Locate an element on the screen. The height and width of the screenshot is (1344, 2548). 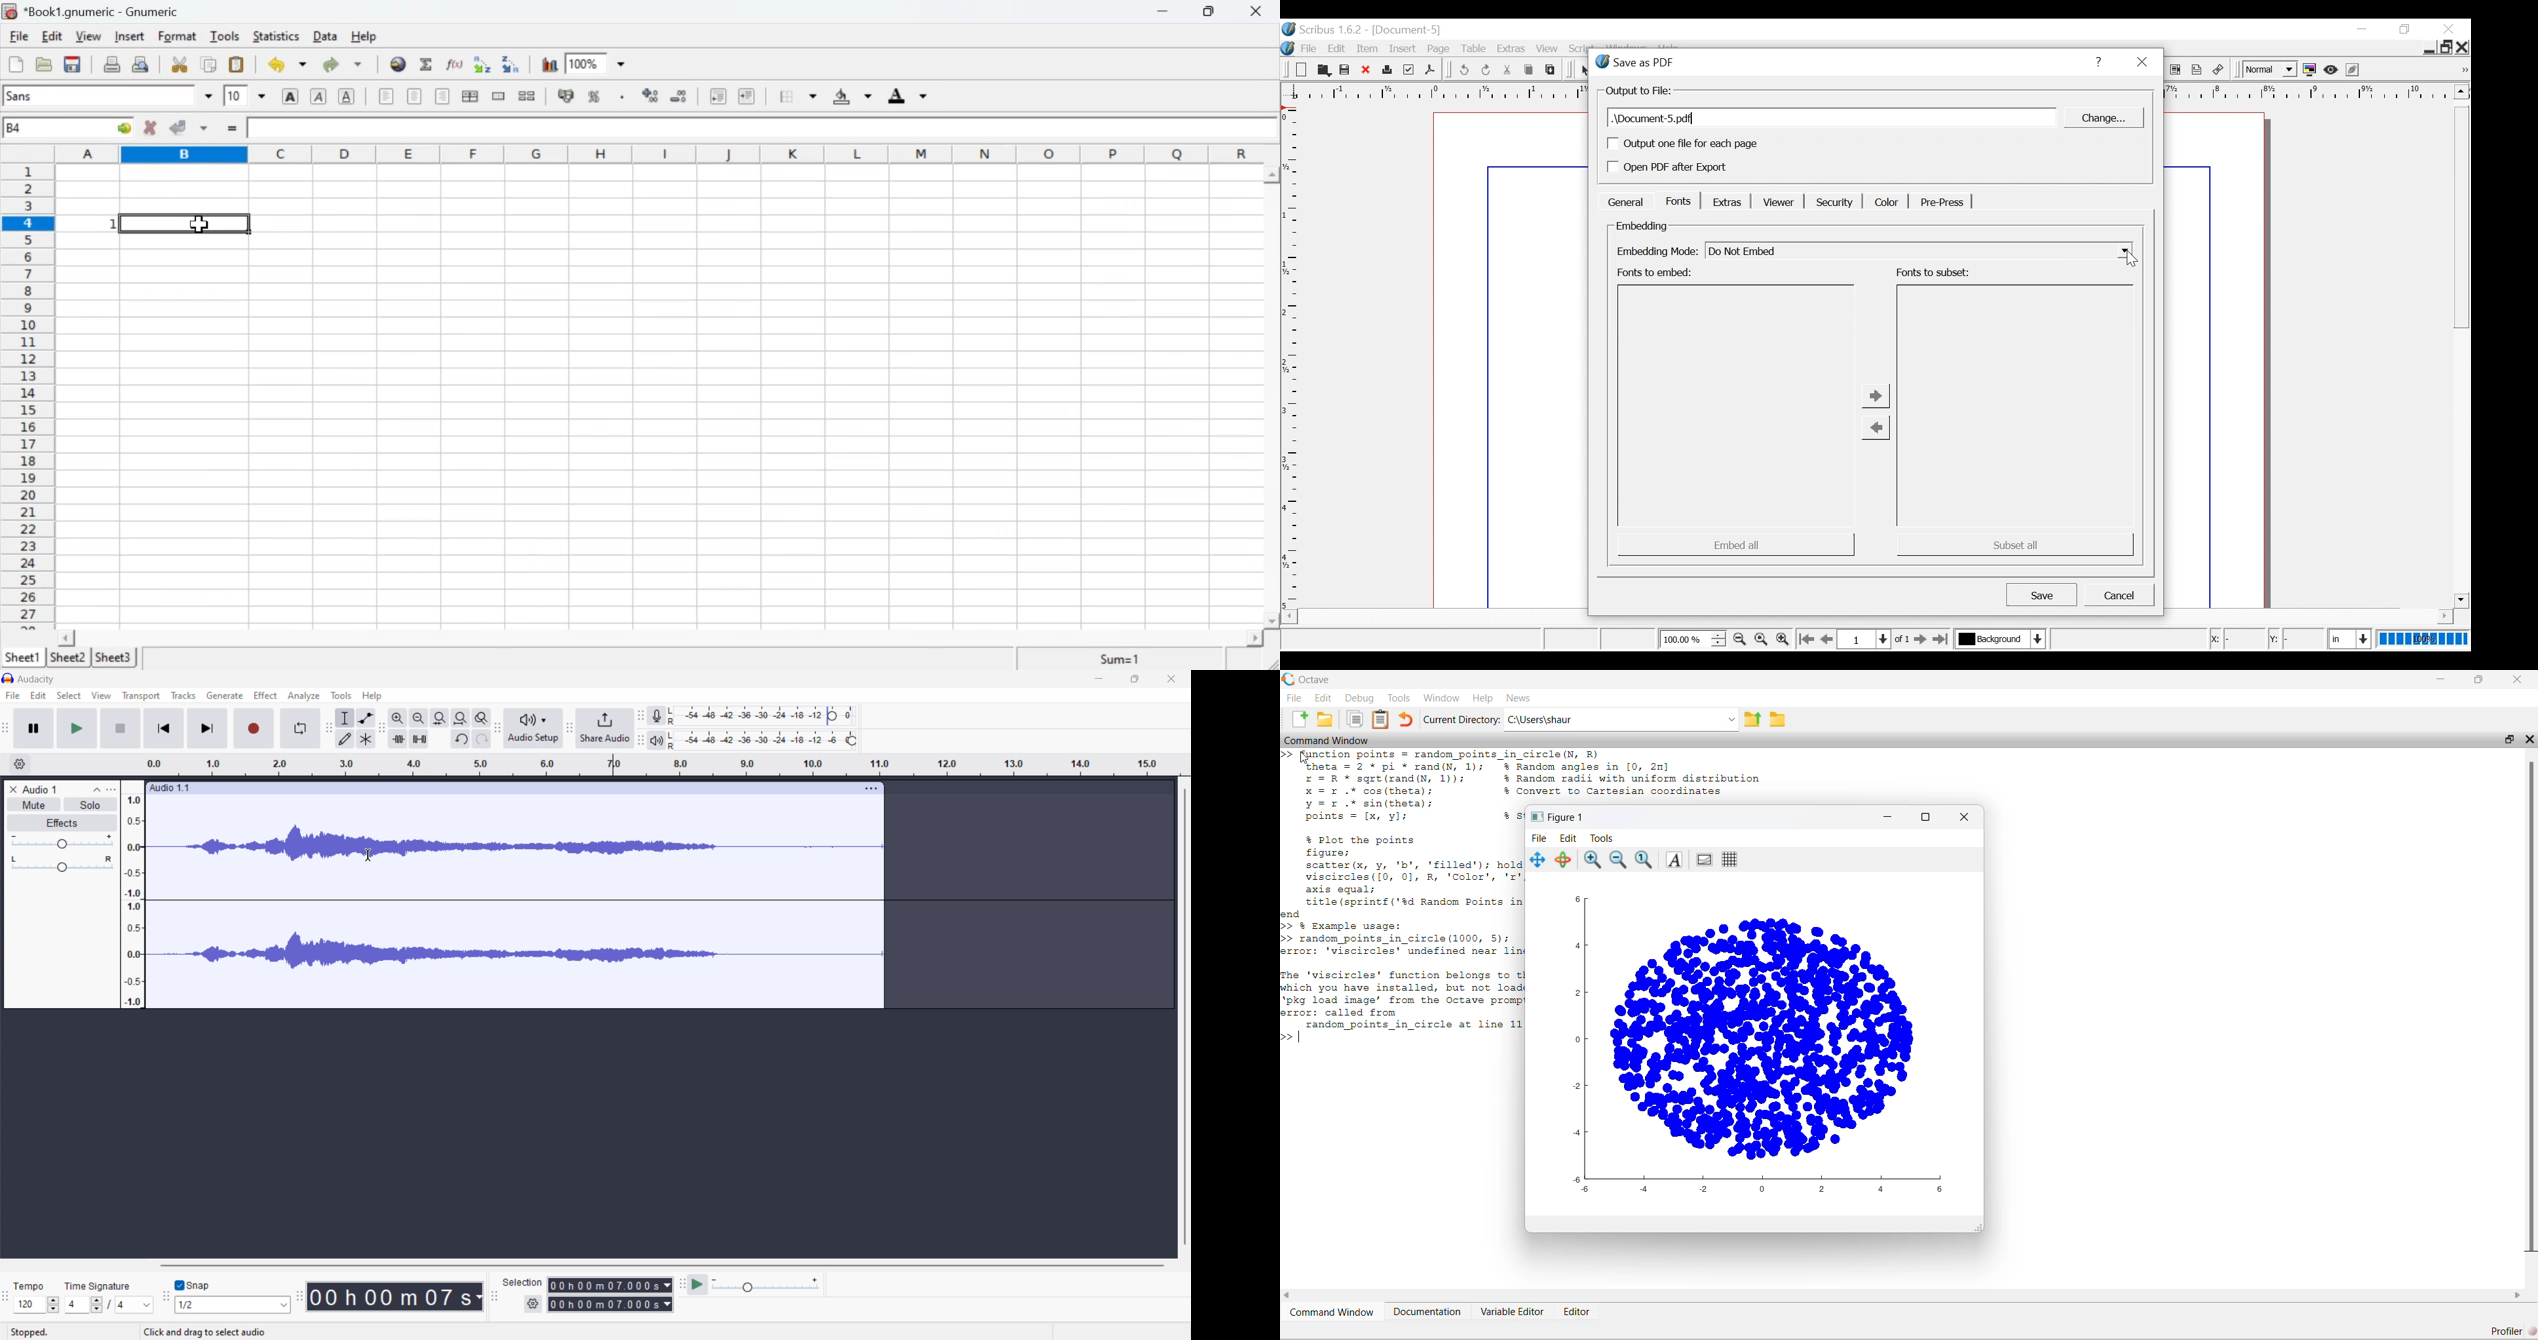
multi tool is located at coordinates (366, 738).